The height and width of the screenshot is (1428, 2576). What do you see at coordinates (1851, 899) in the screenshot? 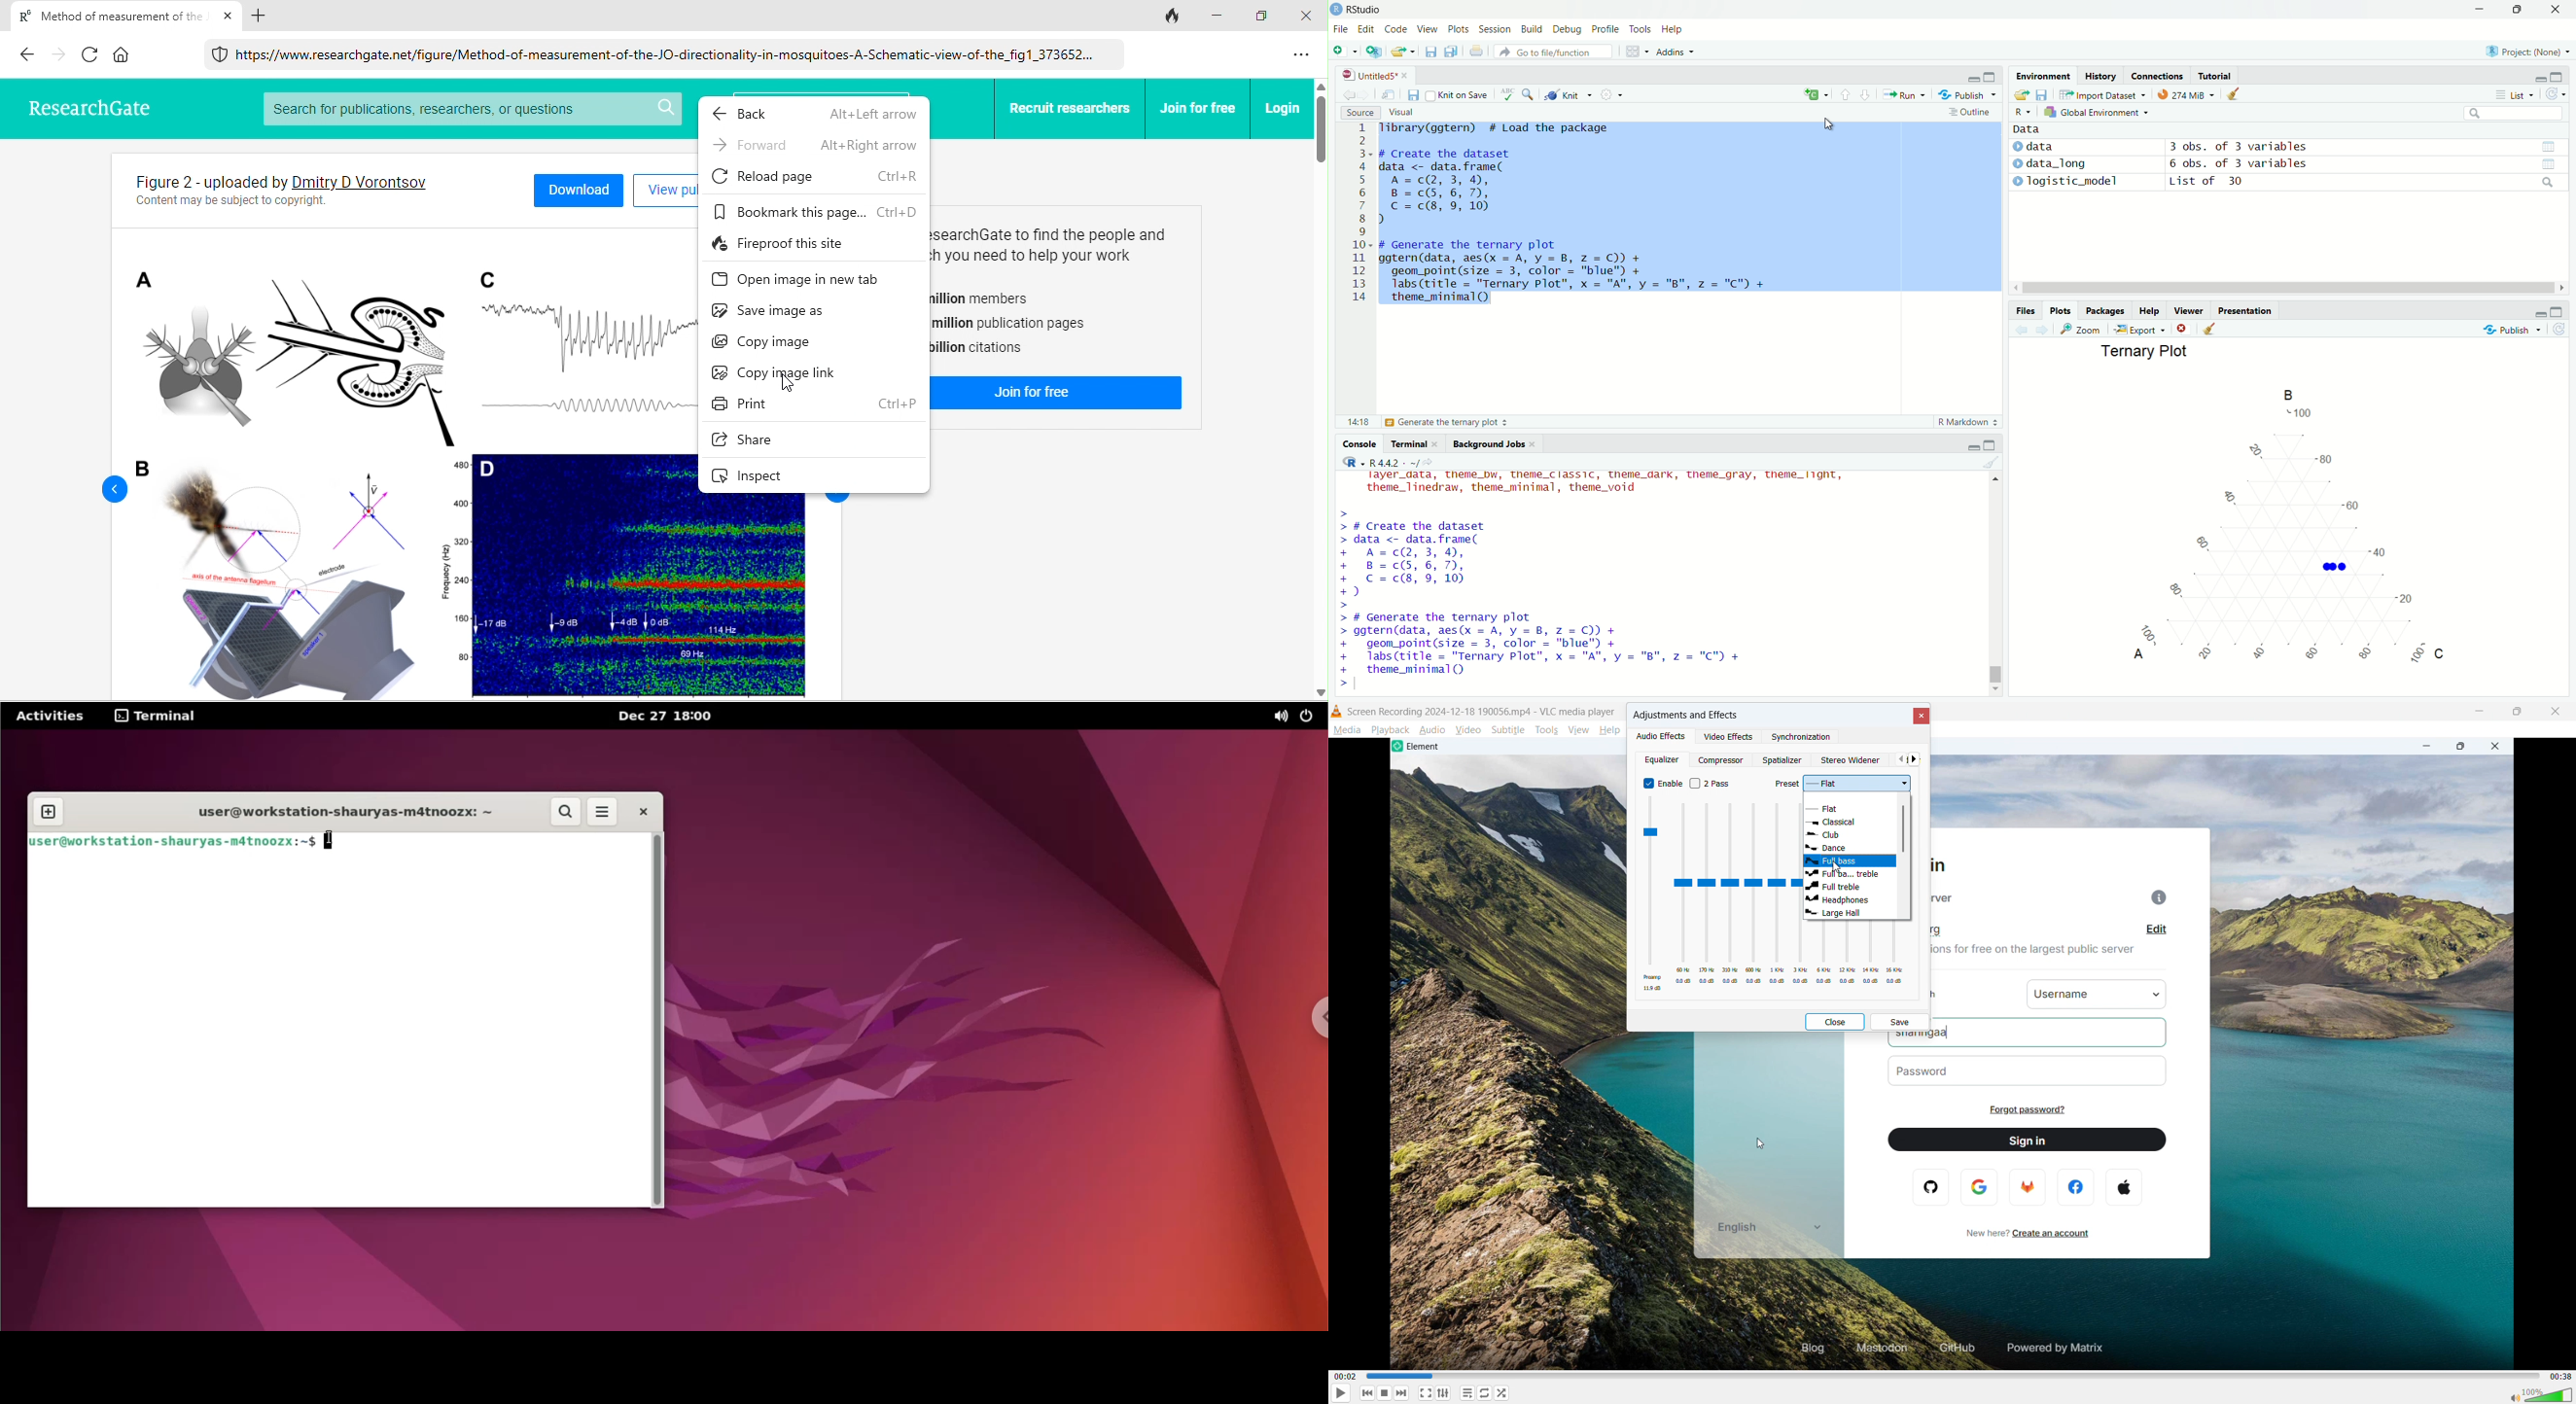
I see `Headphones ` at bounding box center [1851, 899].